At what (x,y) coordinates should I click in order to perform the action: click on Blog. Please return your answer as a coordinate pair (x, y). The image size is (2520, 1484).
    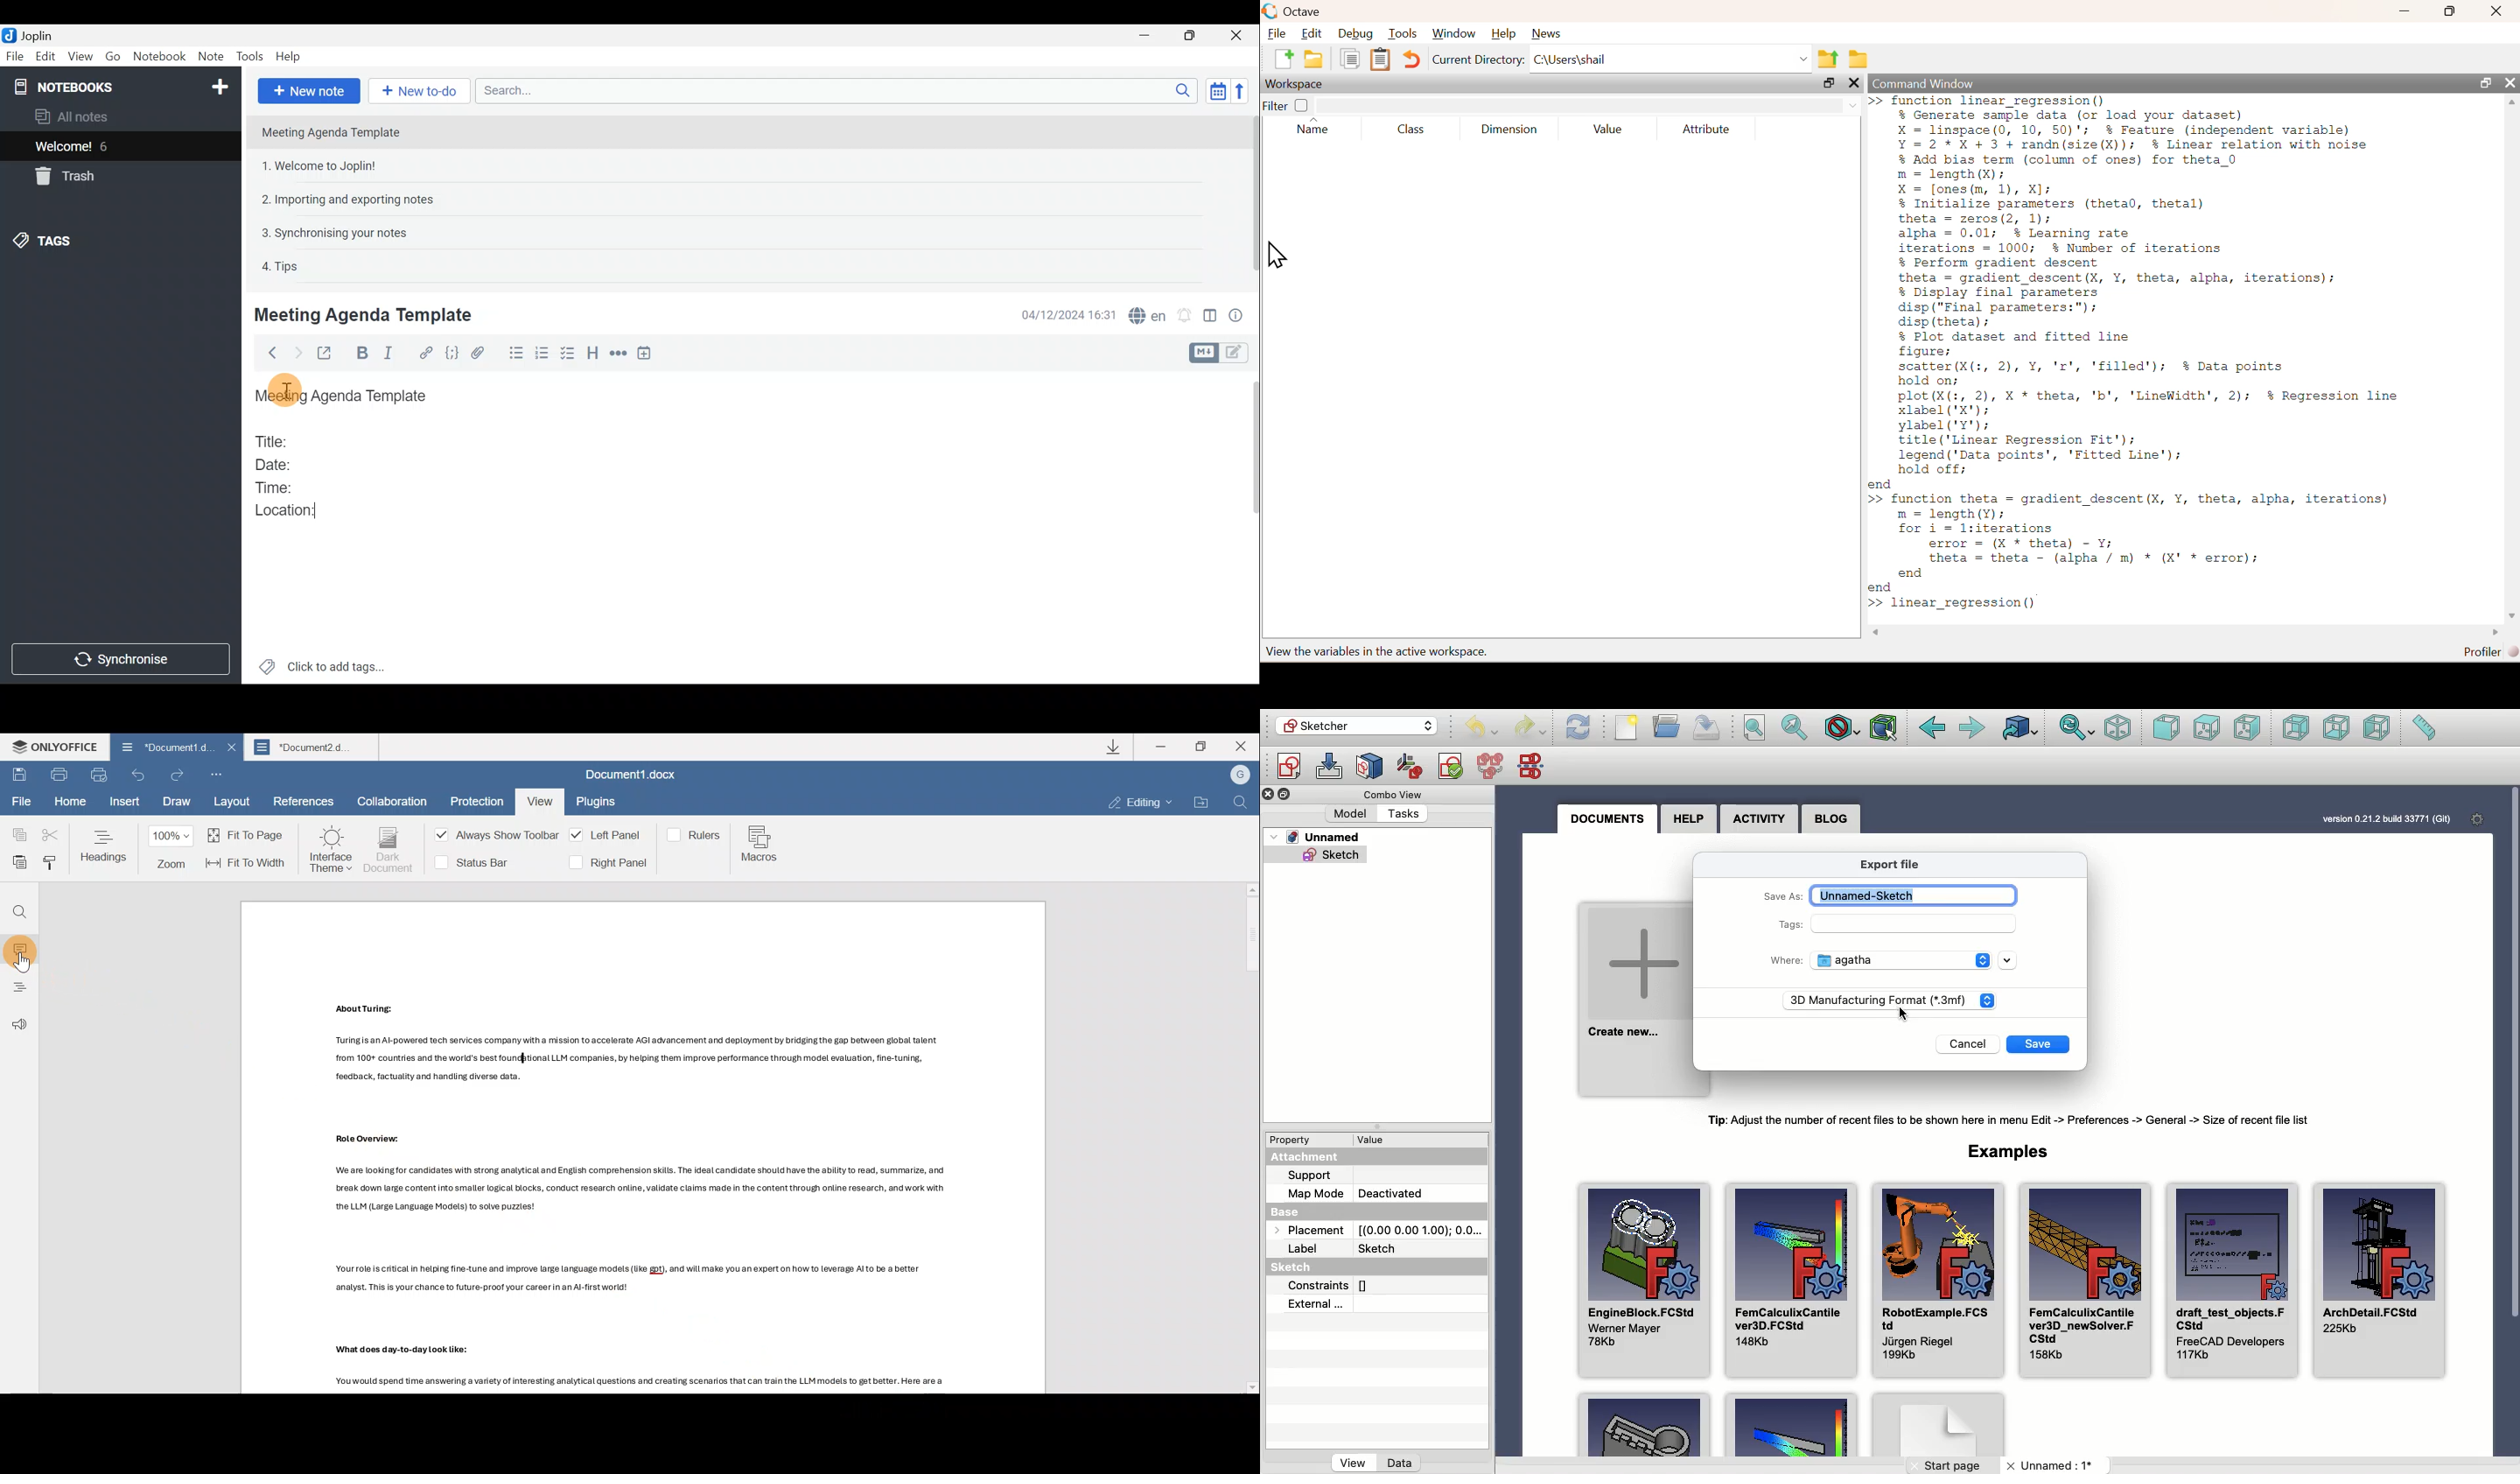
    Looking at the image, I should click on (1830, 819).